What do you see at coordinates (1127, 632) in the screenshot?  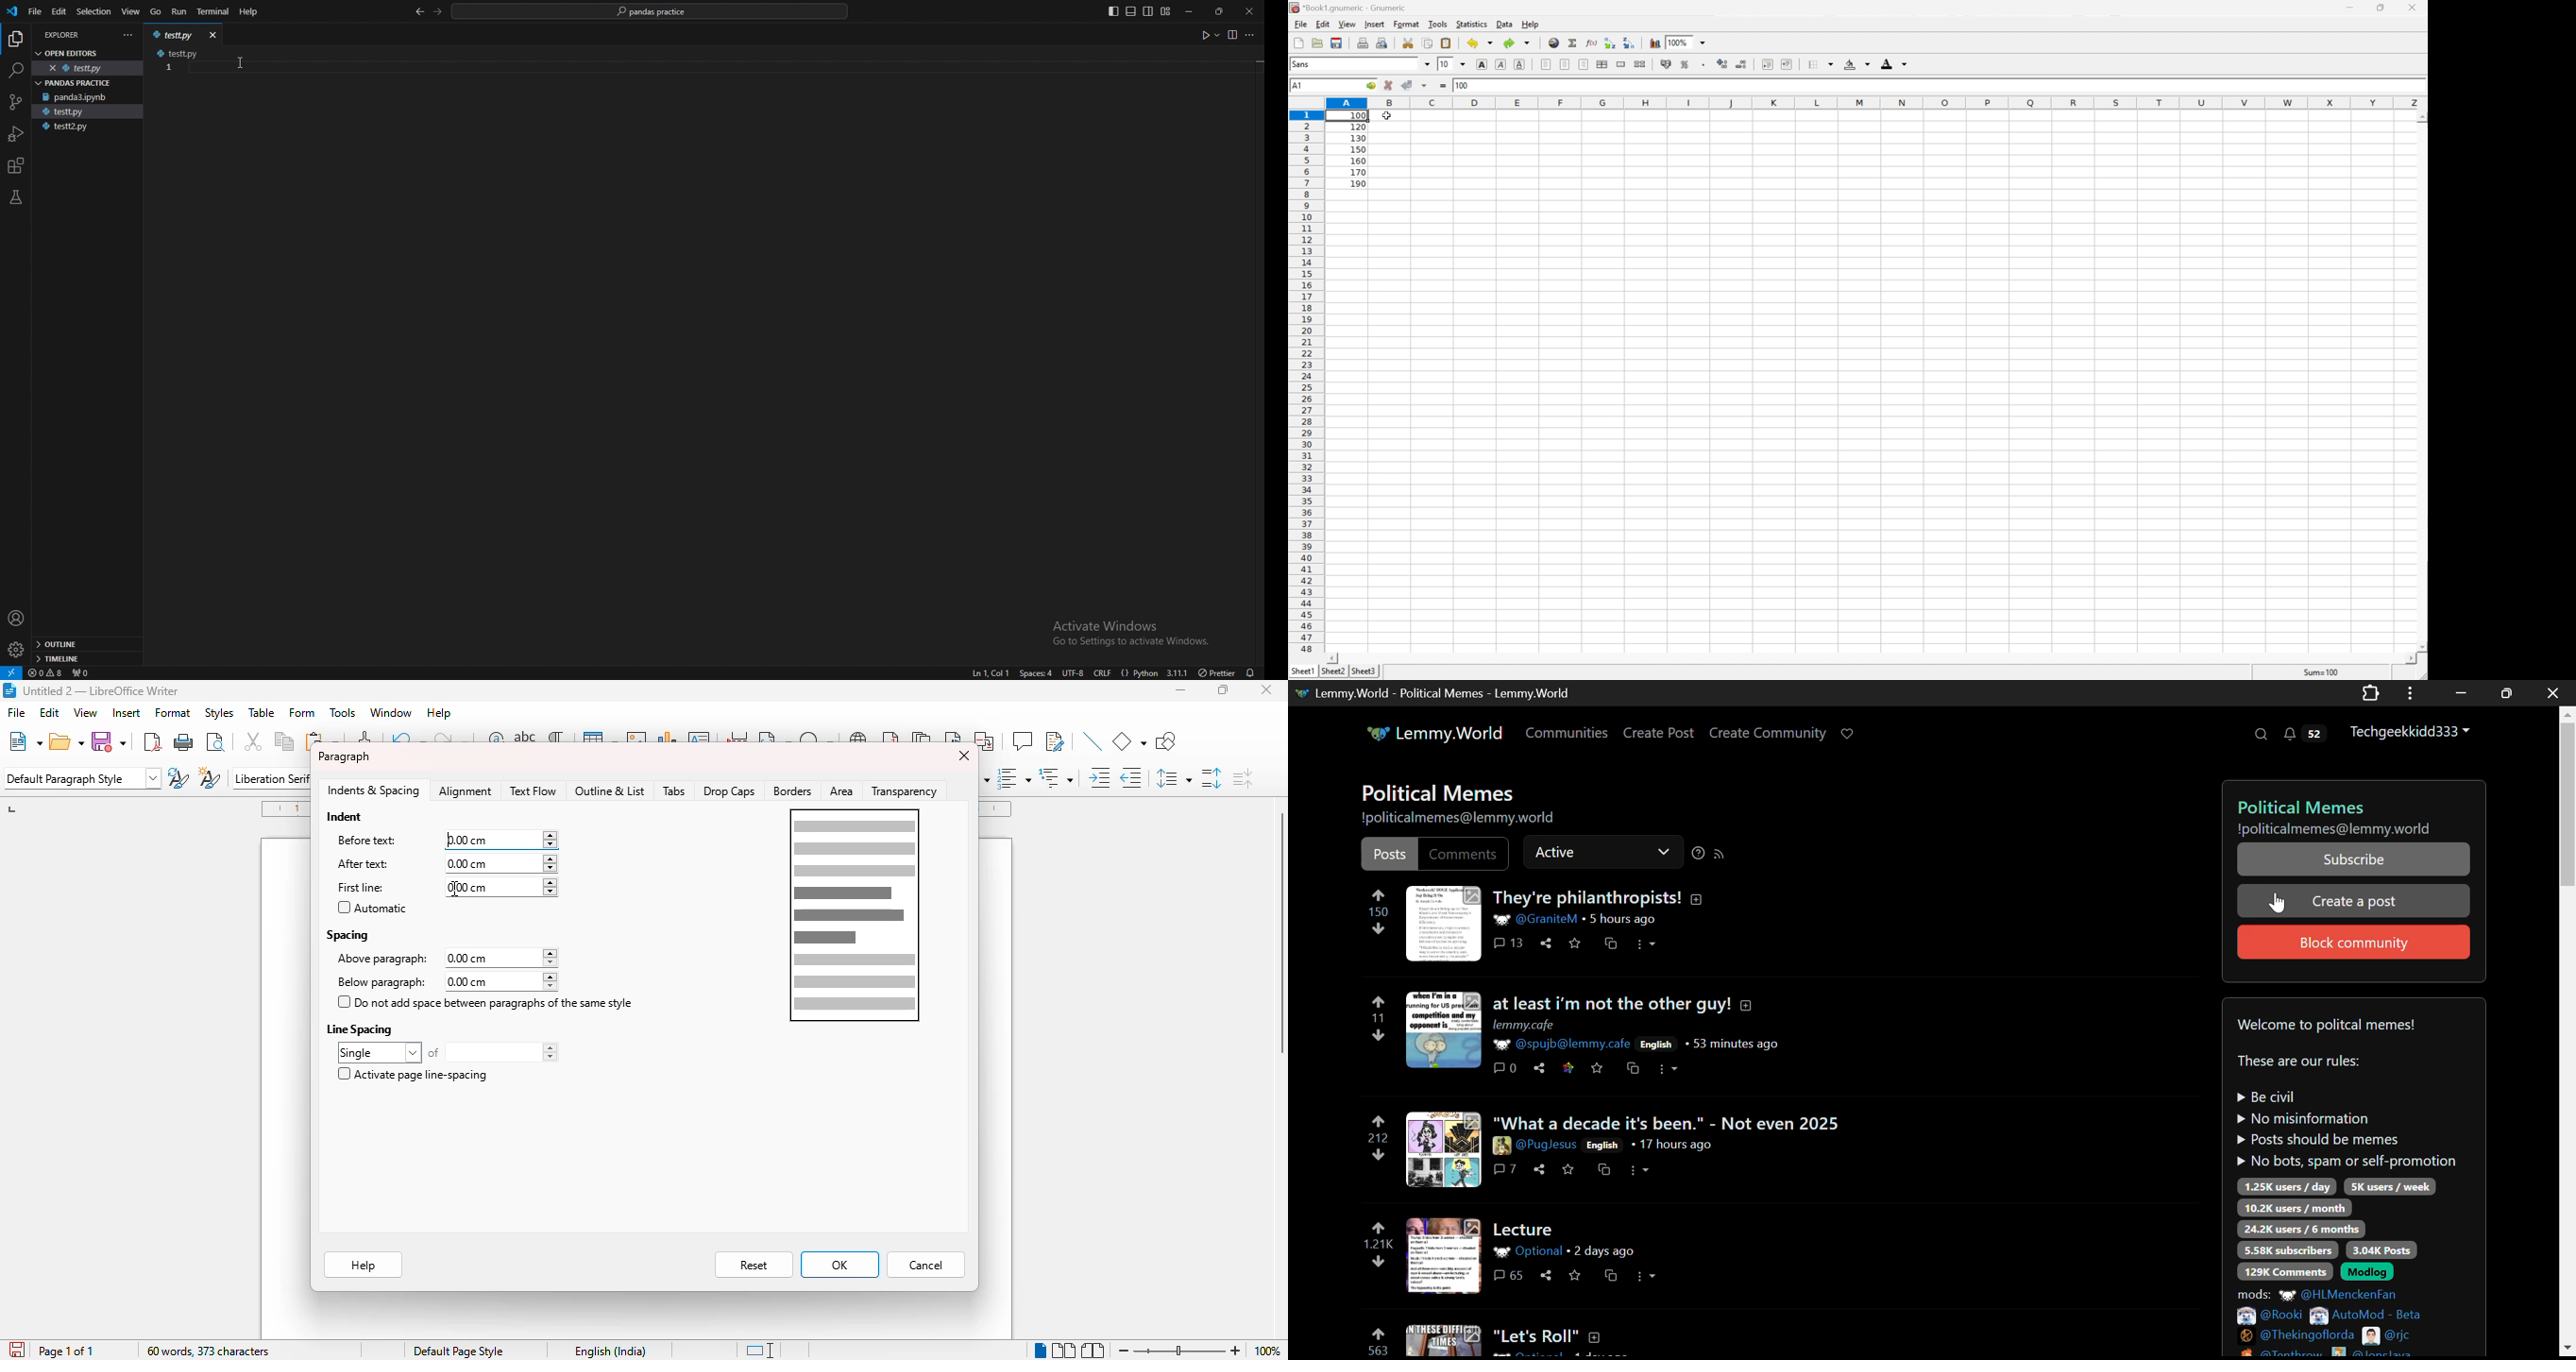 I see `Activate Windows
Go to Settings to activate Windows.` at bounding box center [1127, 632].